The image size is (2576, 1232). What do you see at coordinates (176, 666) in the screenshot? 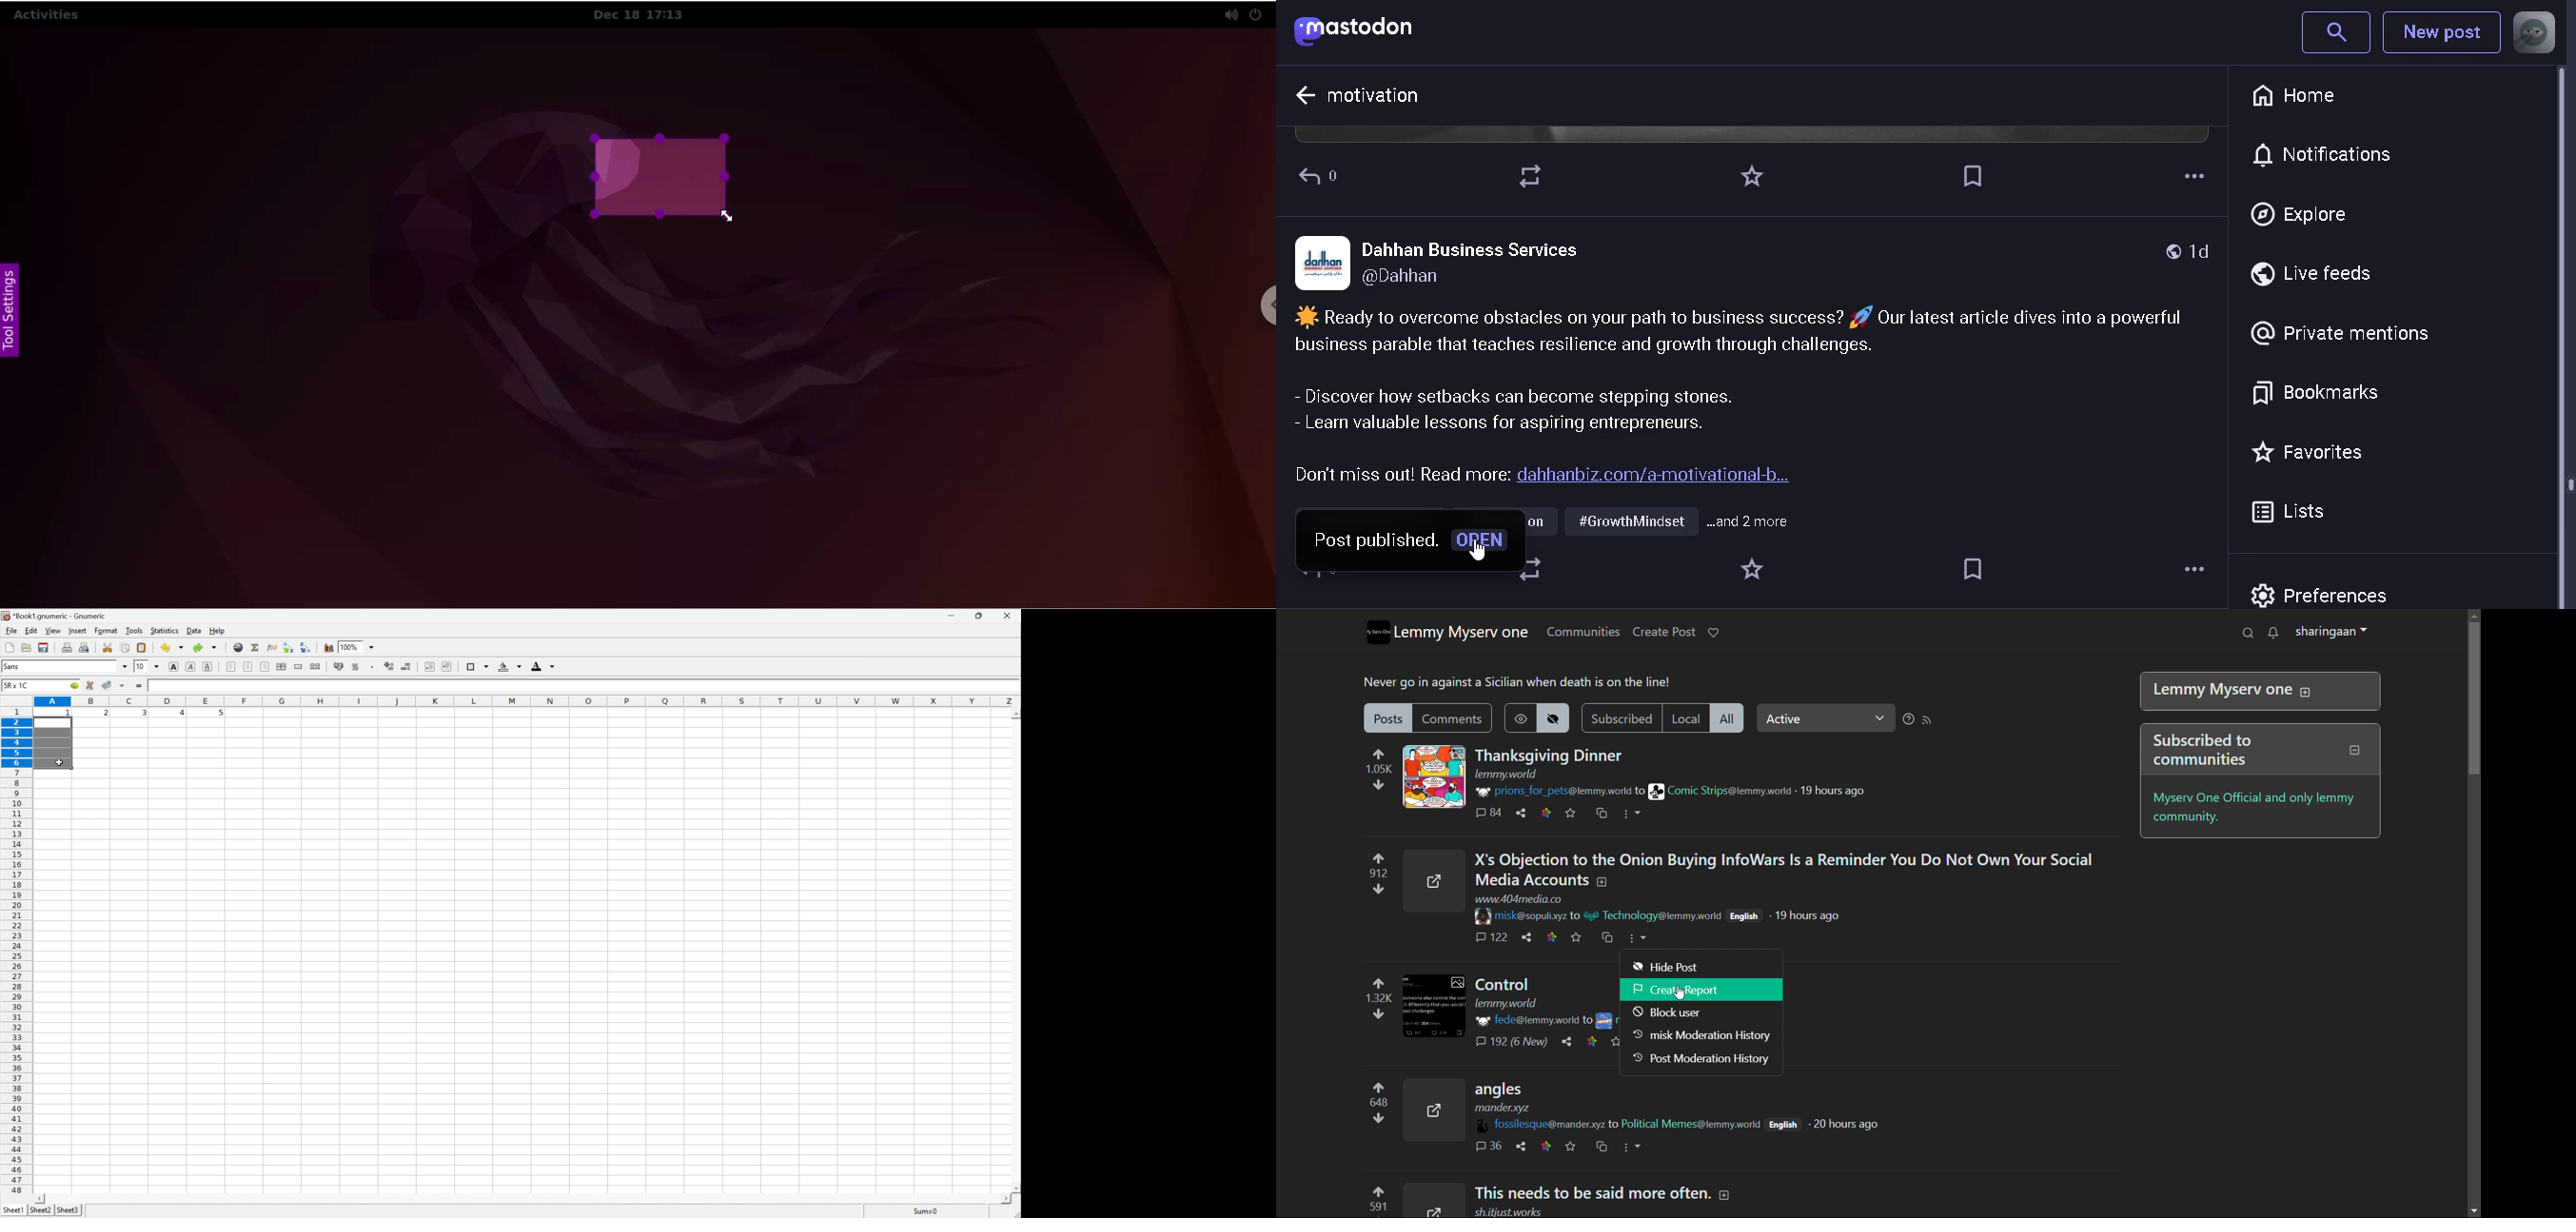
I see `bold` at bounding box center [176, 666].